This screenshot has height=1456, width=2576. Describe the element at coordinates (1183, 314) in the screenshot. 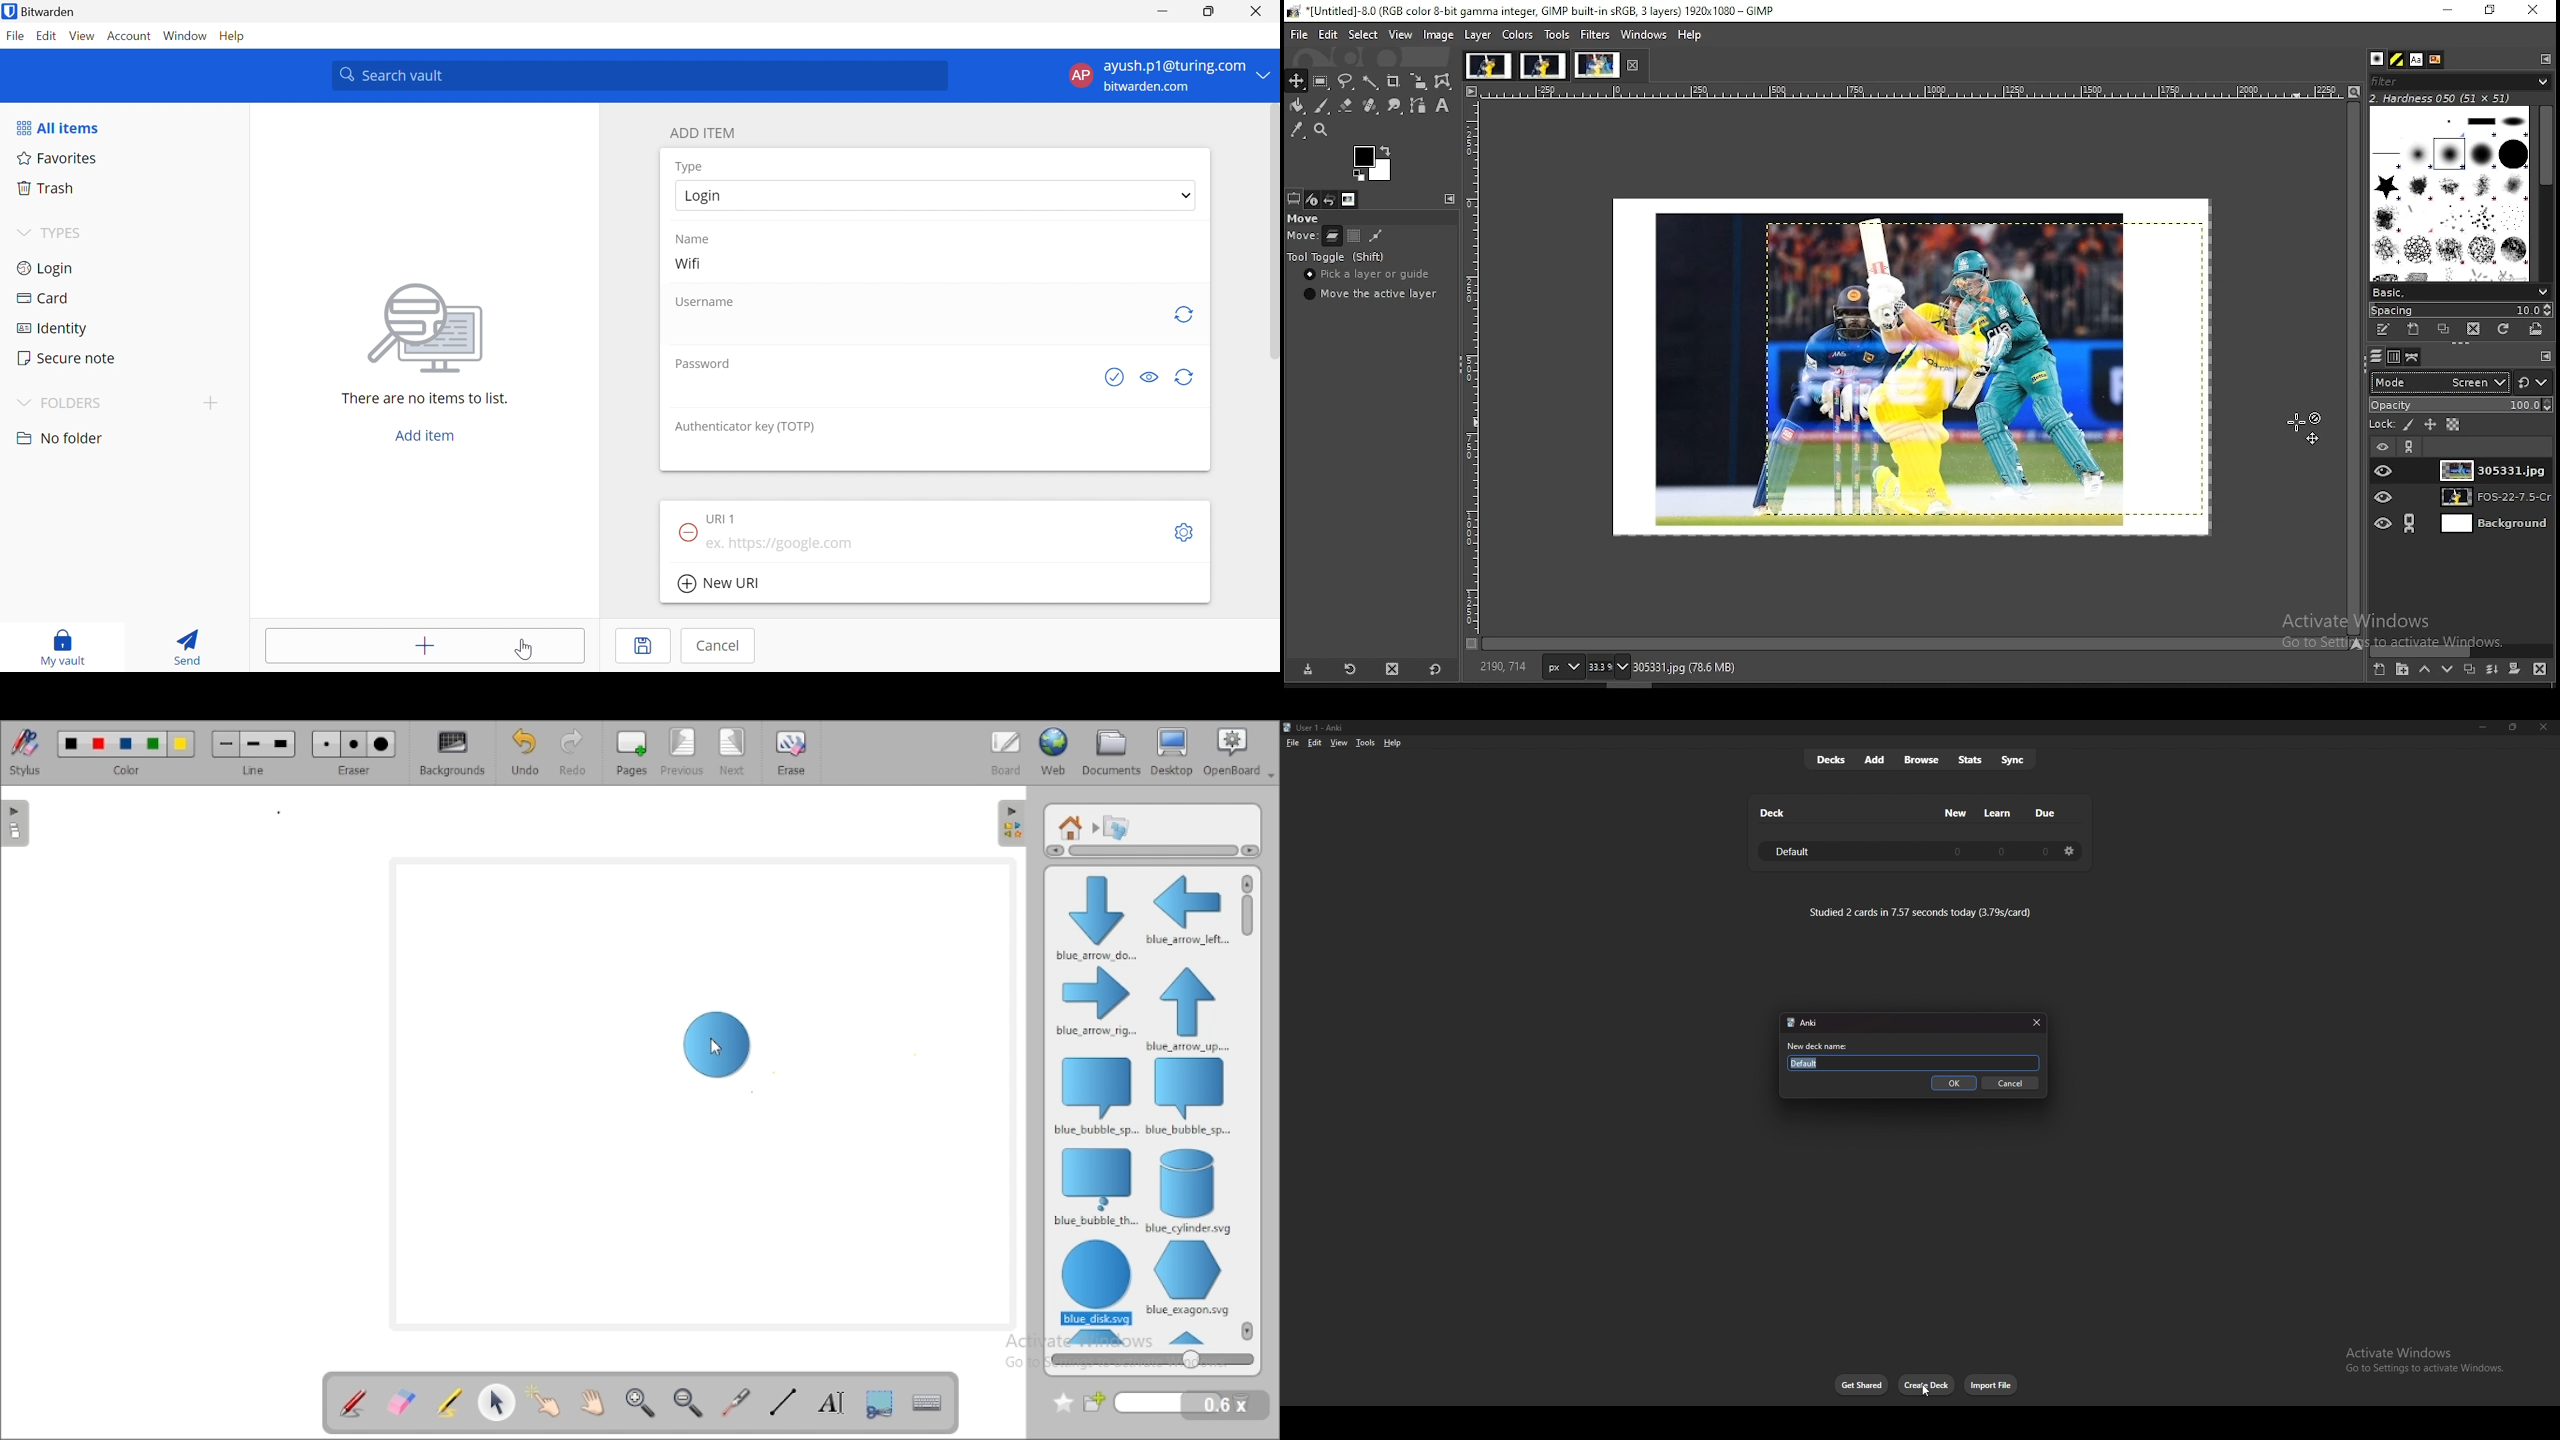

I see `Regenerate username` at that location.